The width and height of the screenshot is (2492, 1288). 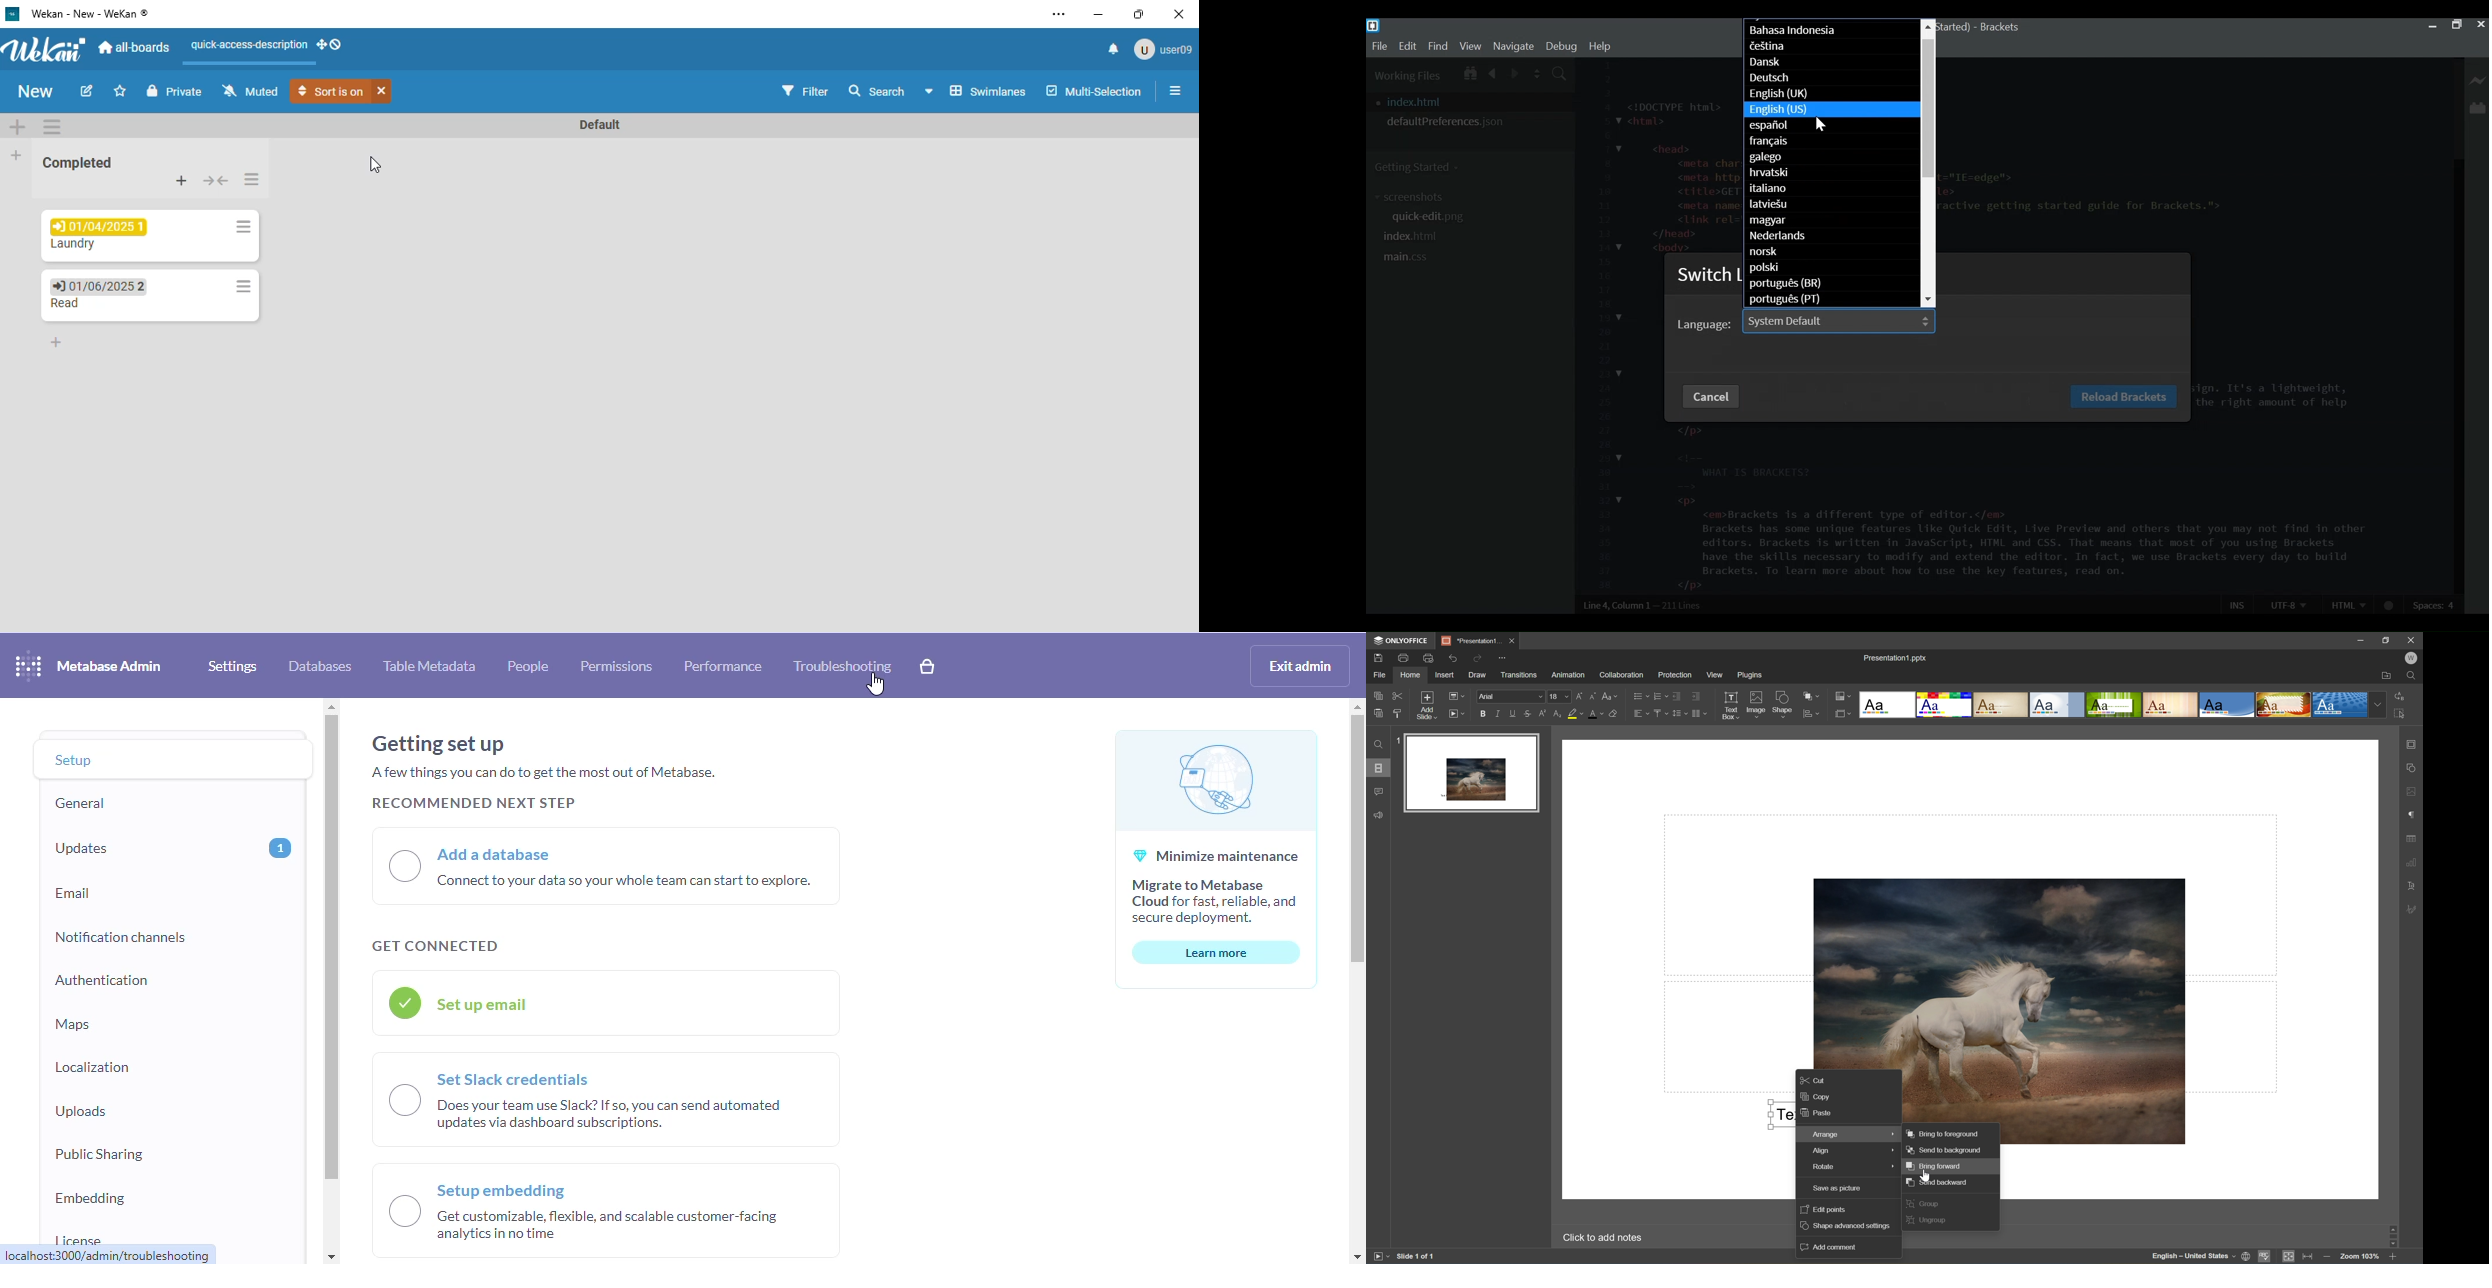 What do you see at coordinates (2289, 1257) in the screenshot?
I see `Fit to slide` at bounding box center [2289, 1257].